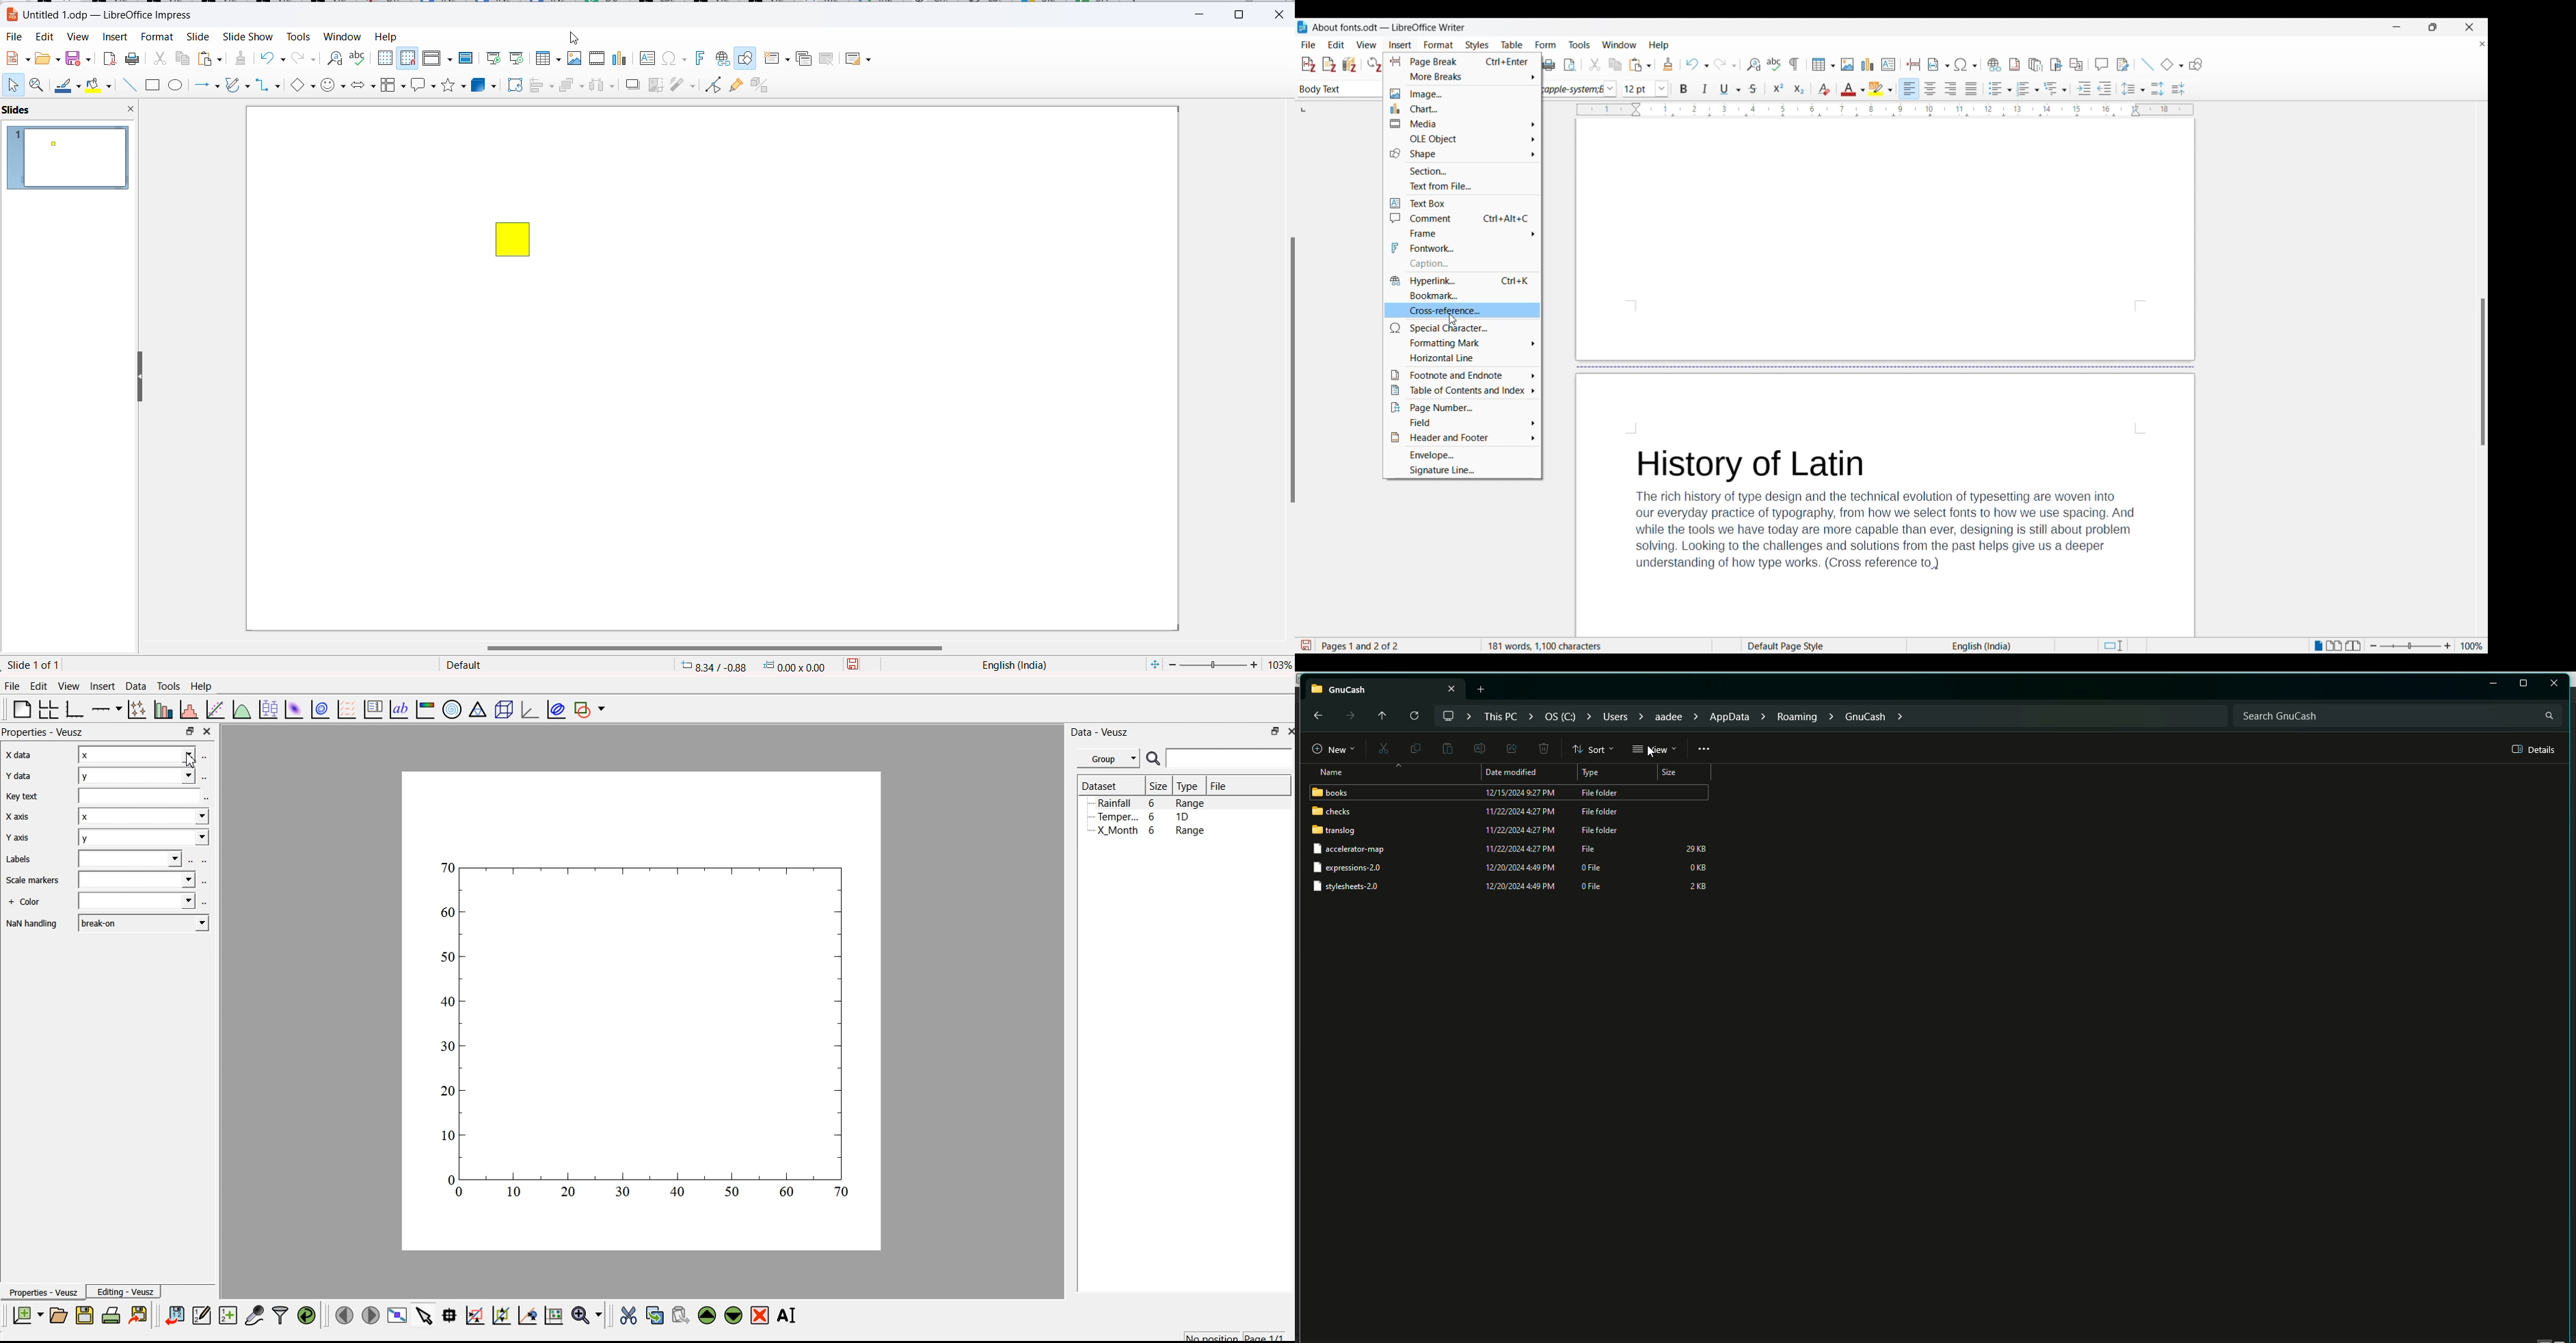  I want to click on fixed rectangle with yellow fill, so click(511, 238).